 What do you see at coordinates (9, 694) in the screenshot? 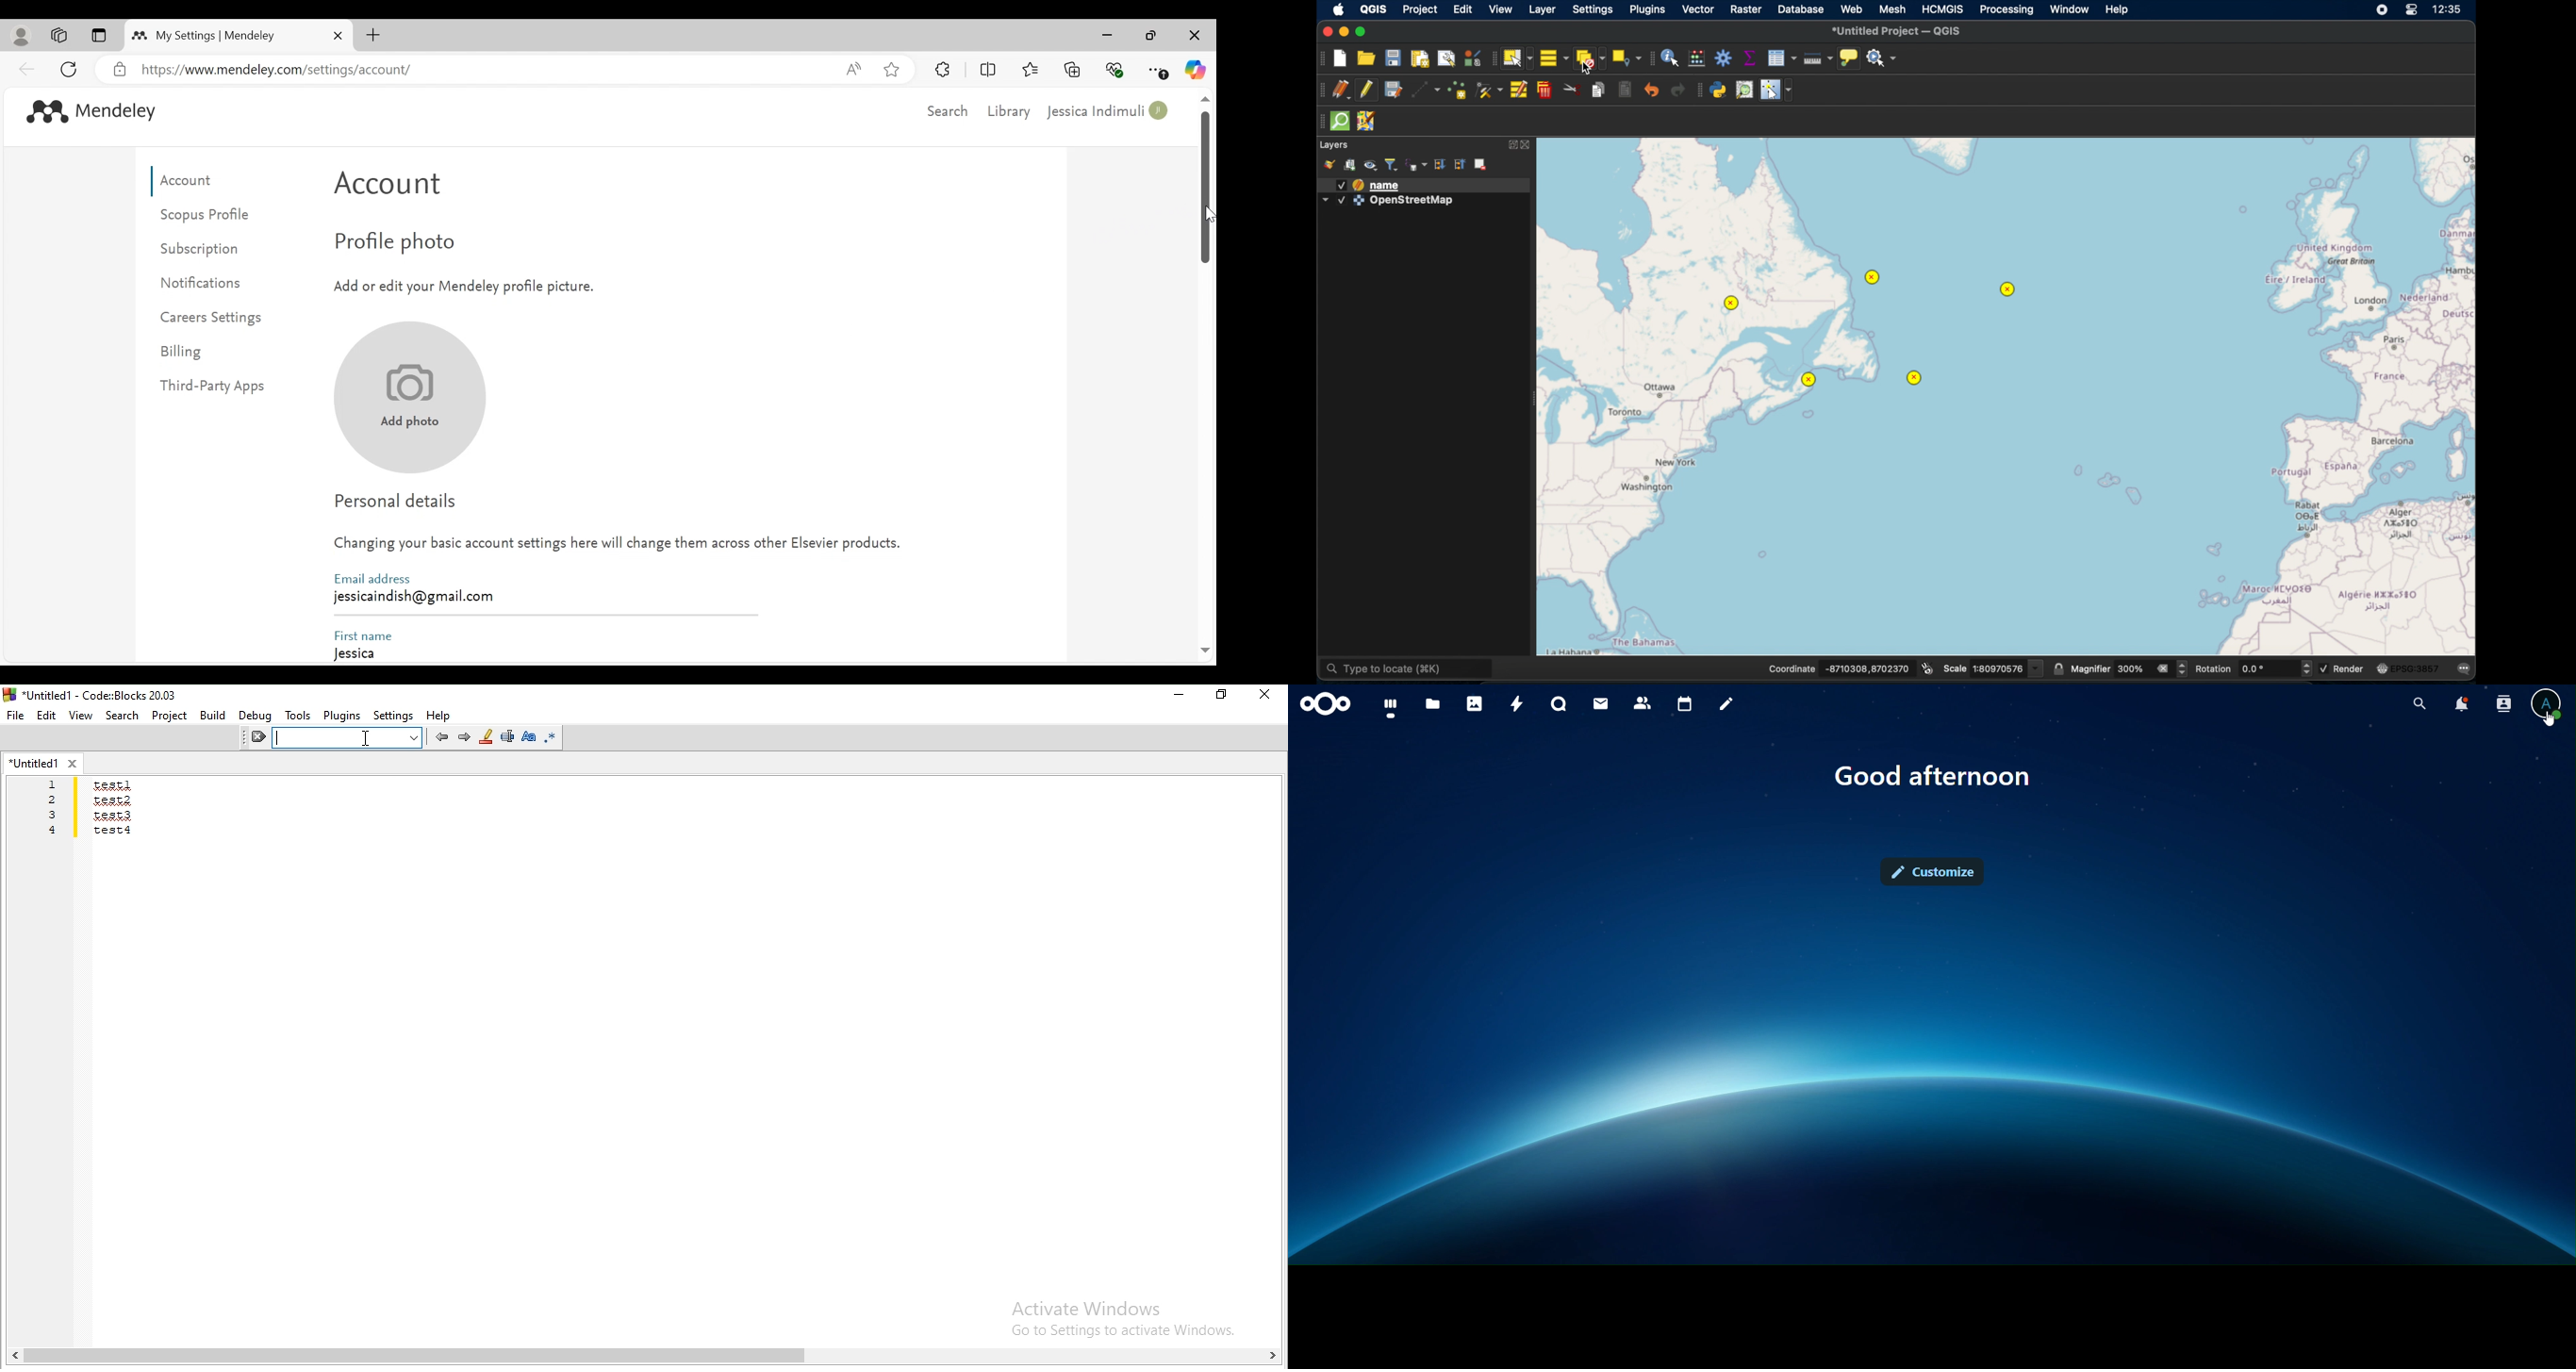
I see `logo` at bounding box center [9, 694].